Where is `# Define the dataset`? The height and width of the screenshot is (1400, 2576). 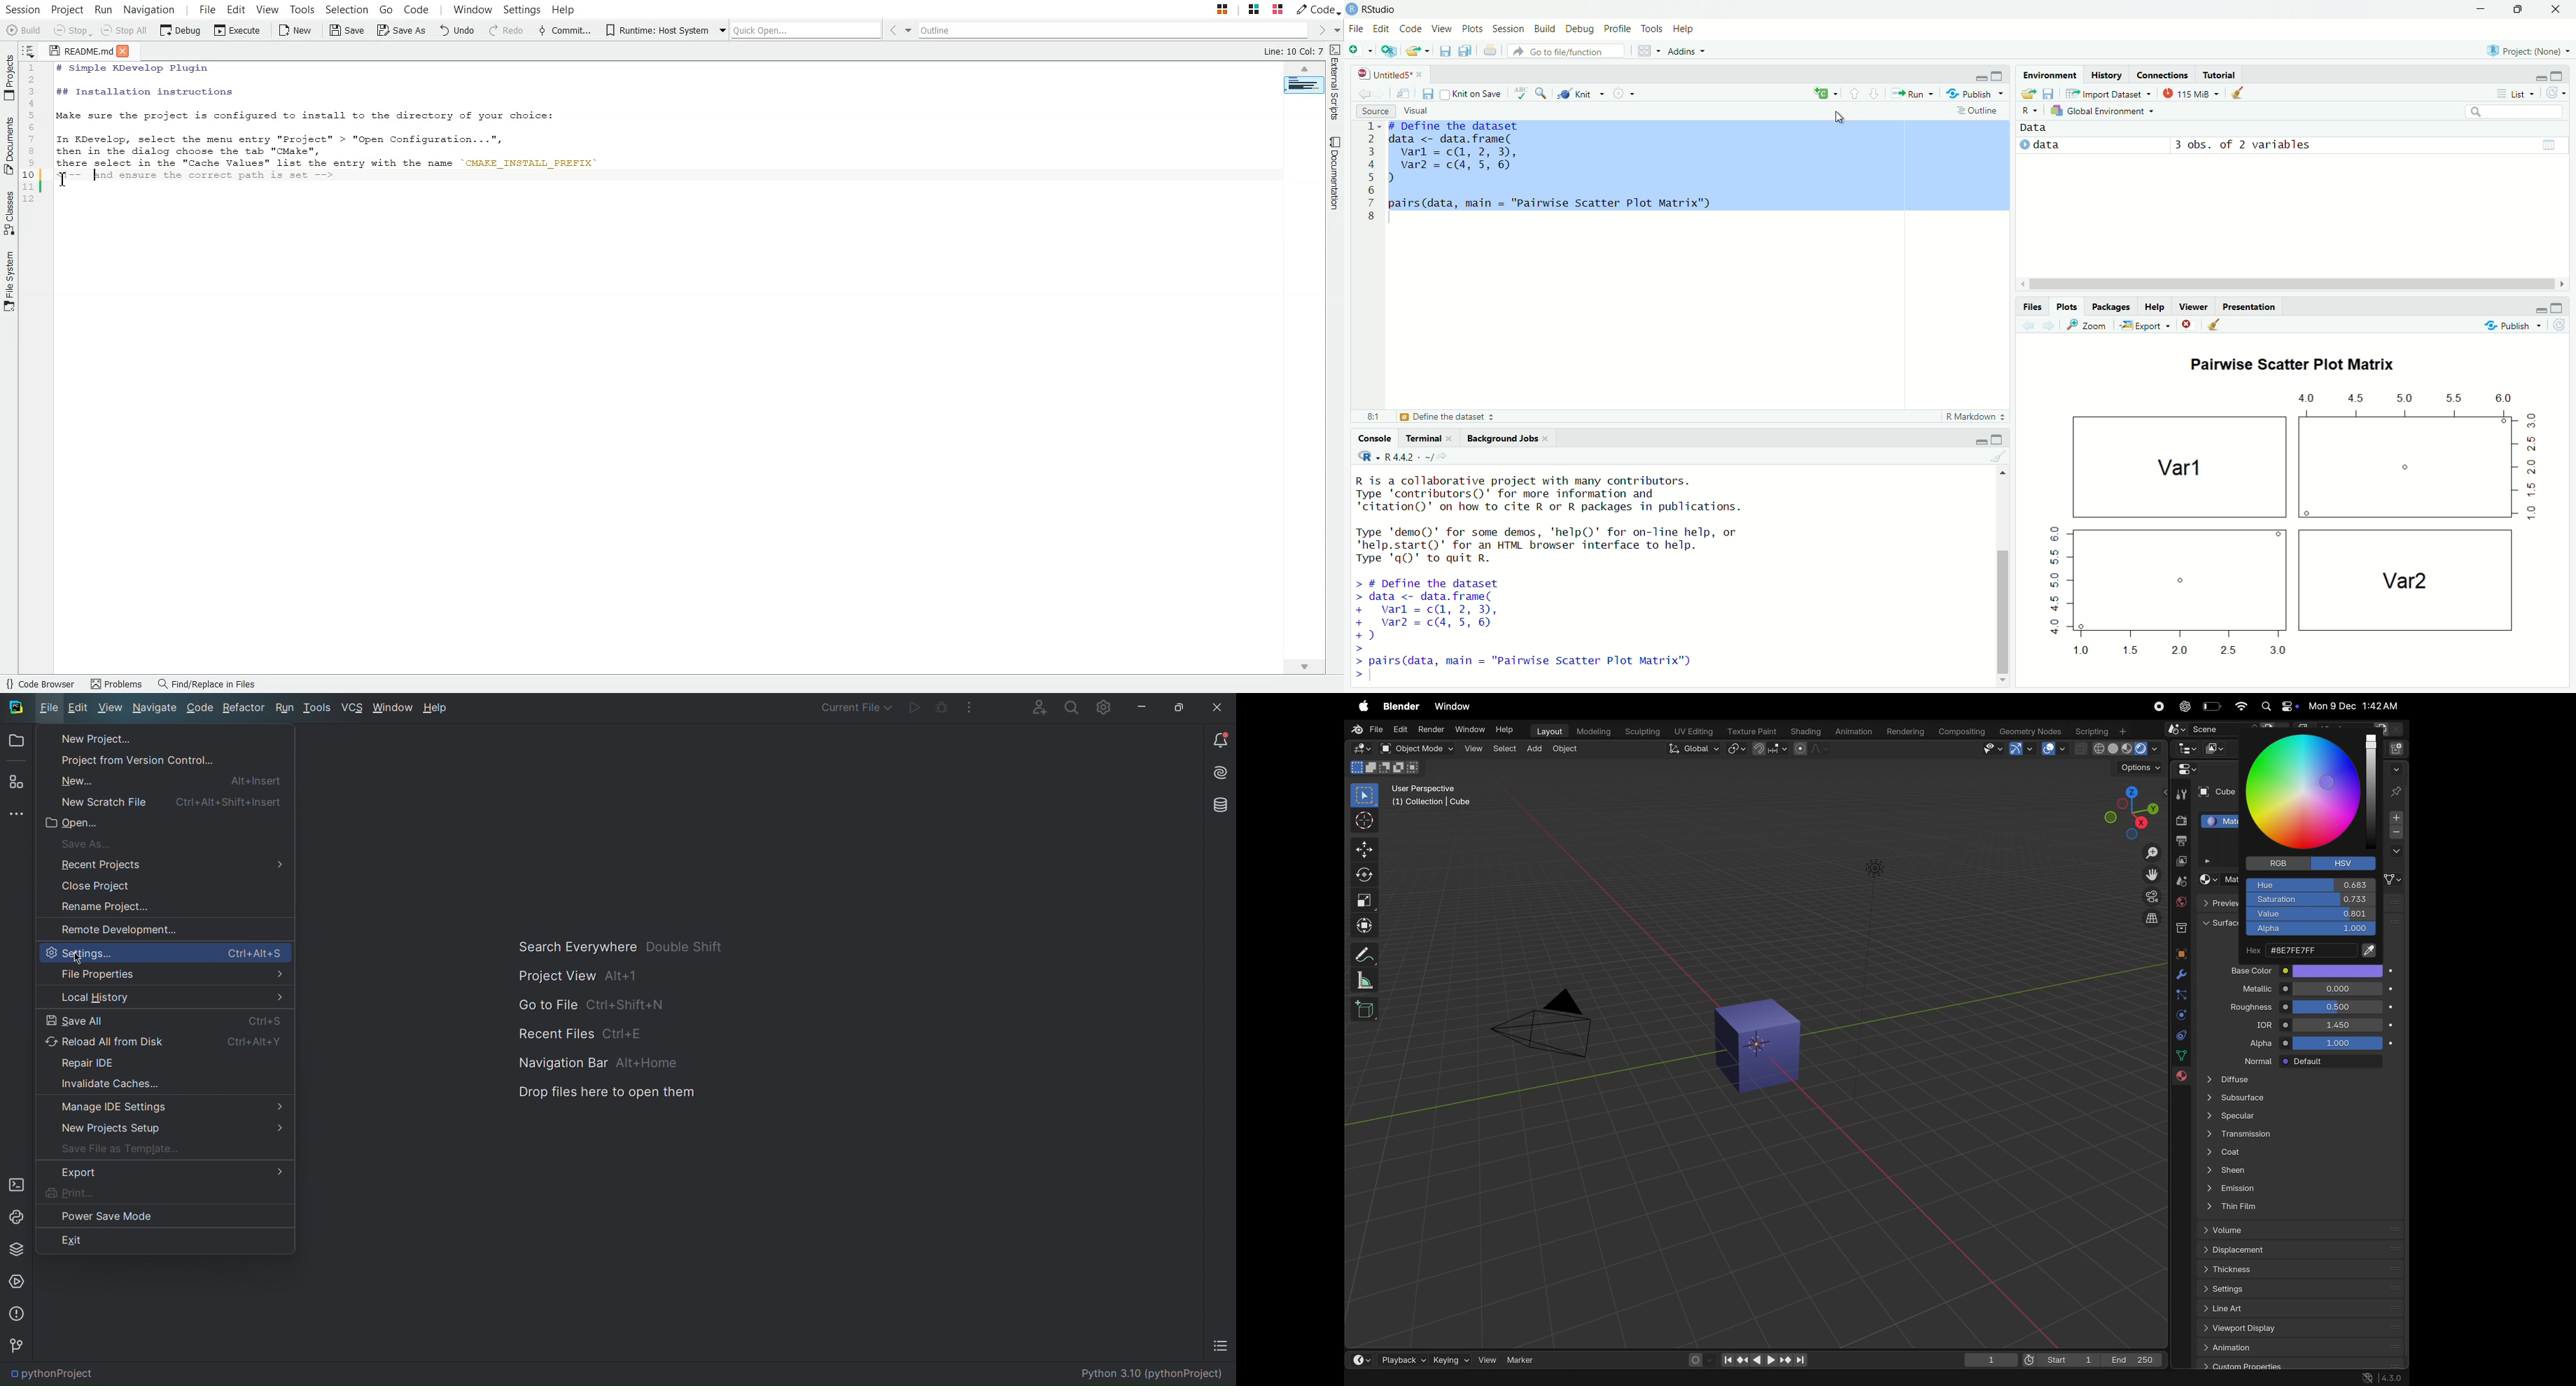 # Define the dataset is located at coordinates (1450, 417).